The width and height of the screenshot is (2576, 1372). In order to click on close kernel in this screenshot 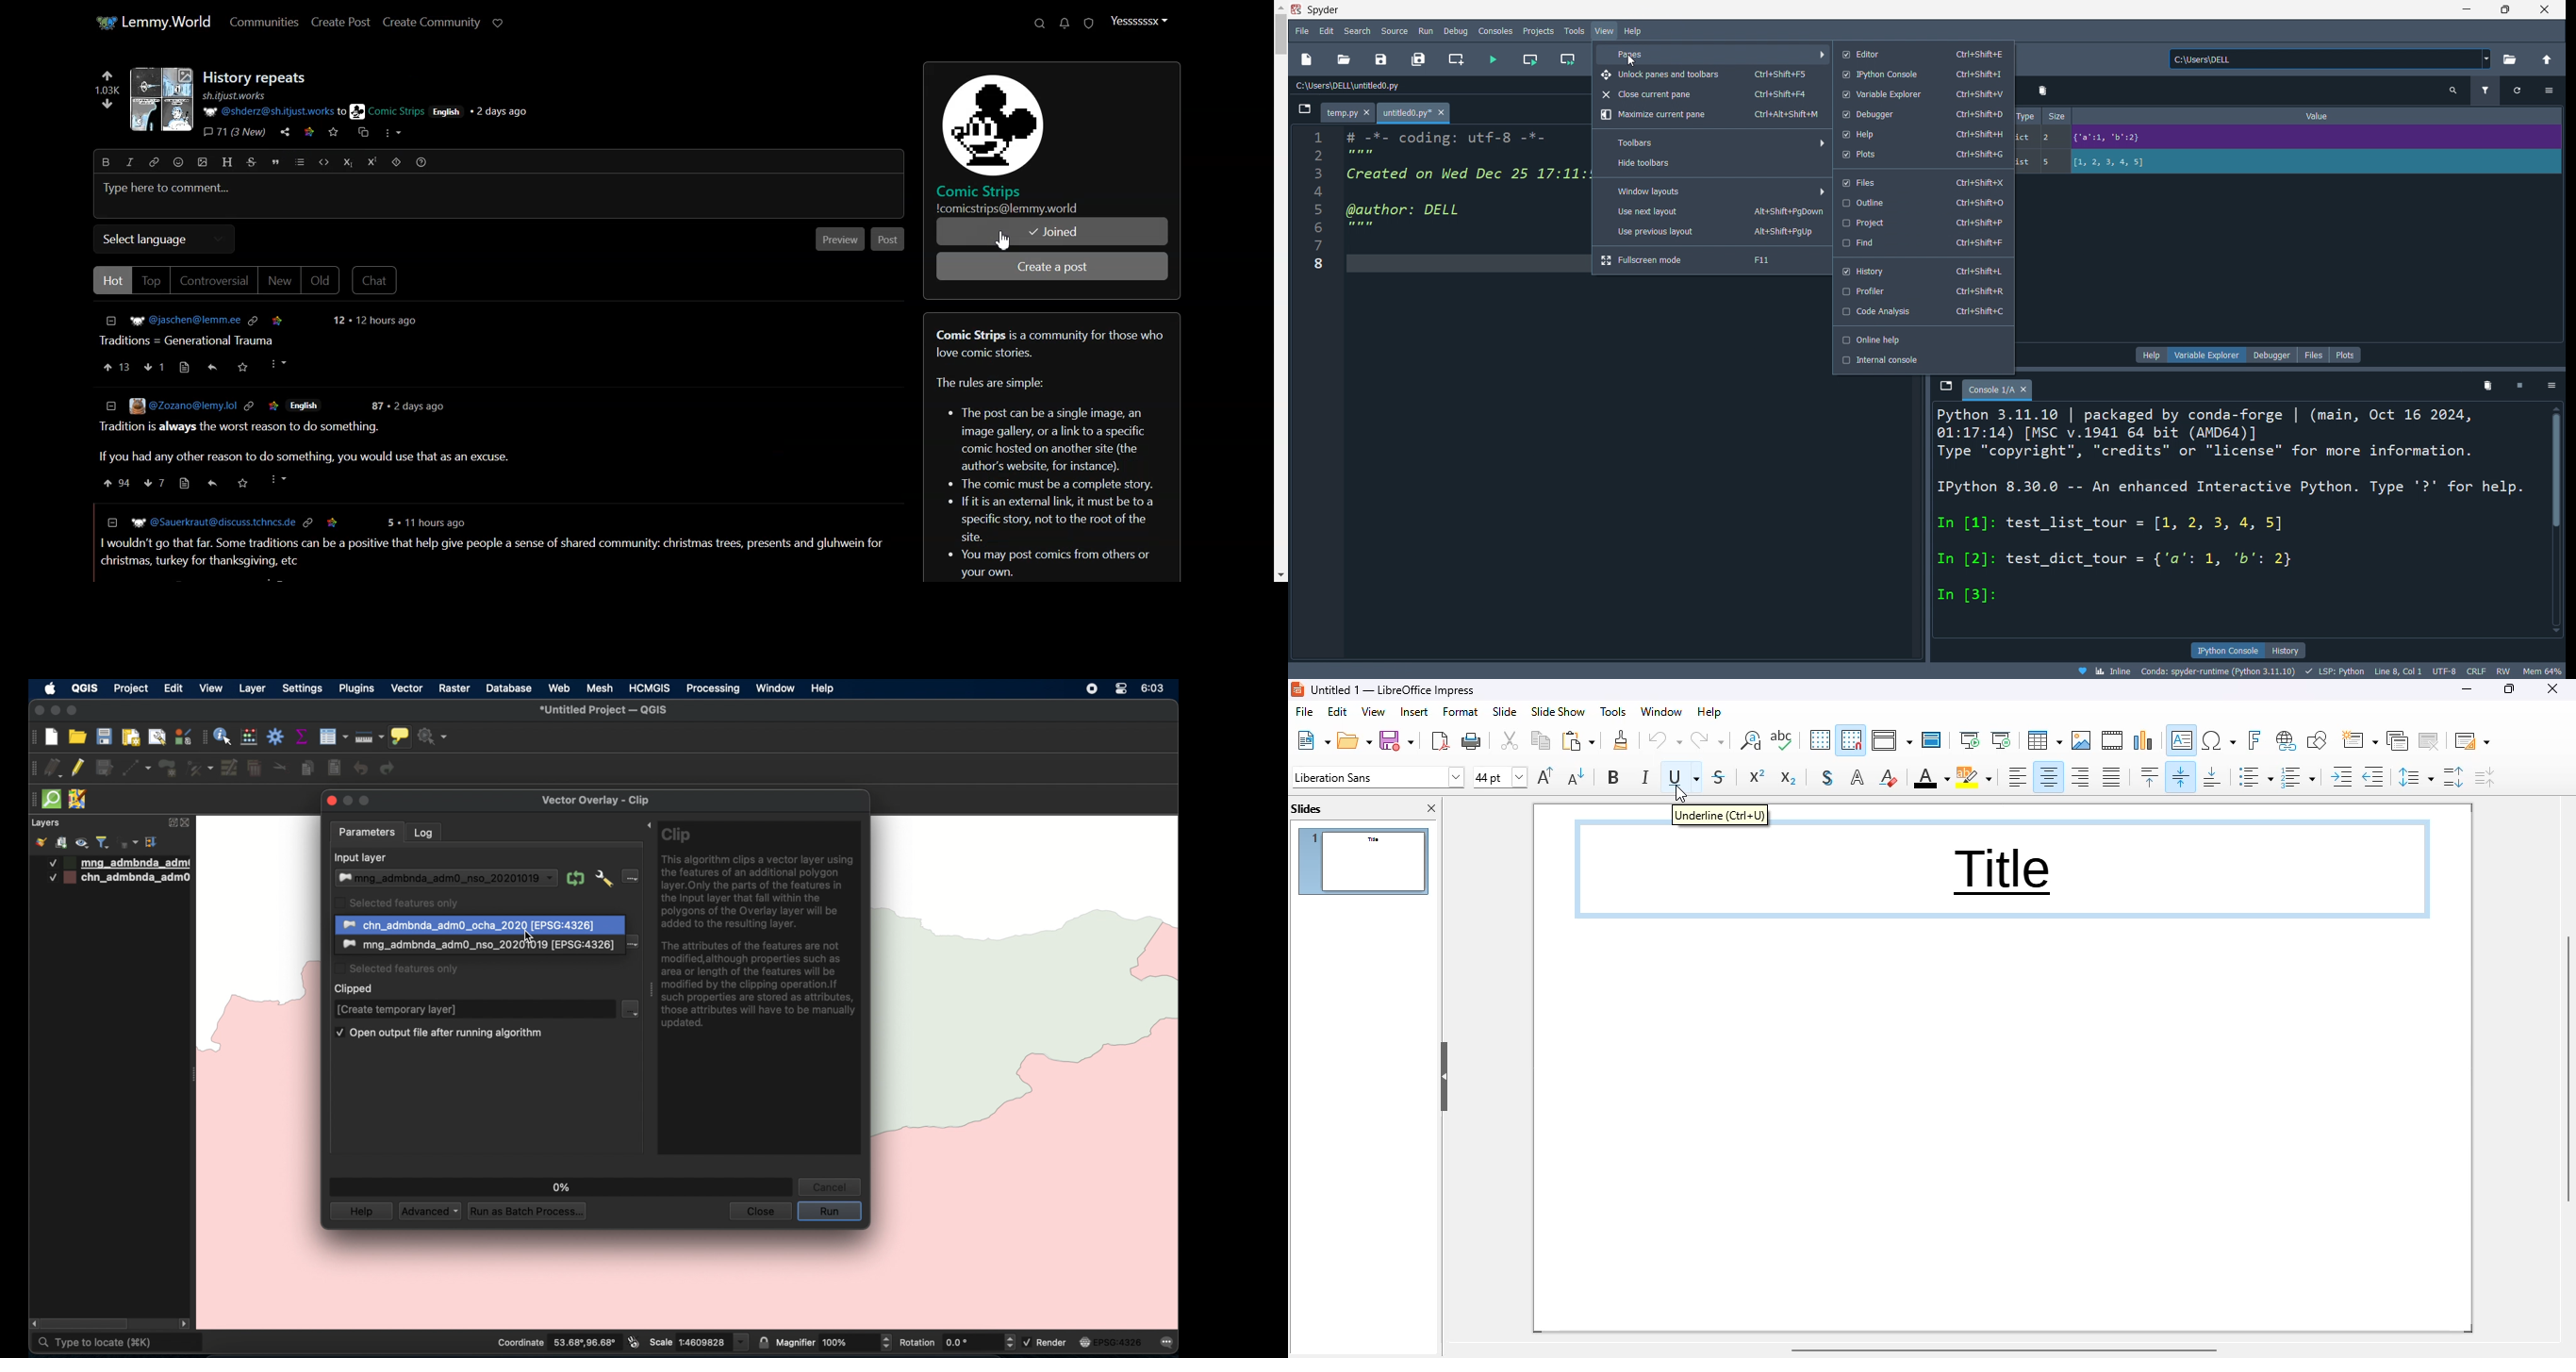, I will do `click(2521, 387)`.